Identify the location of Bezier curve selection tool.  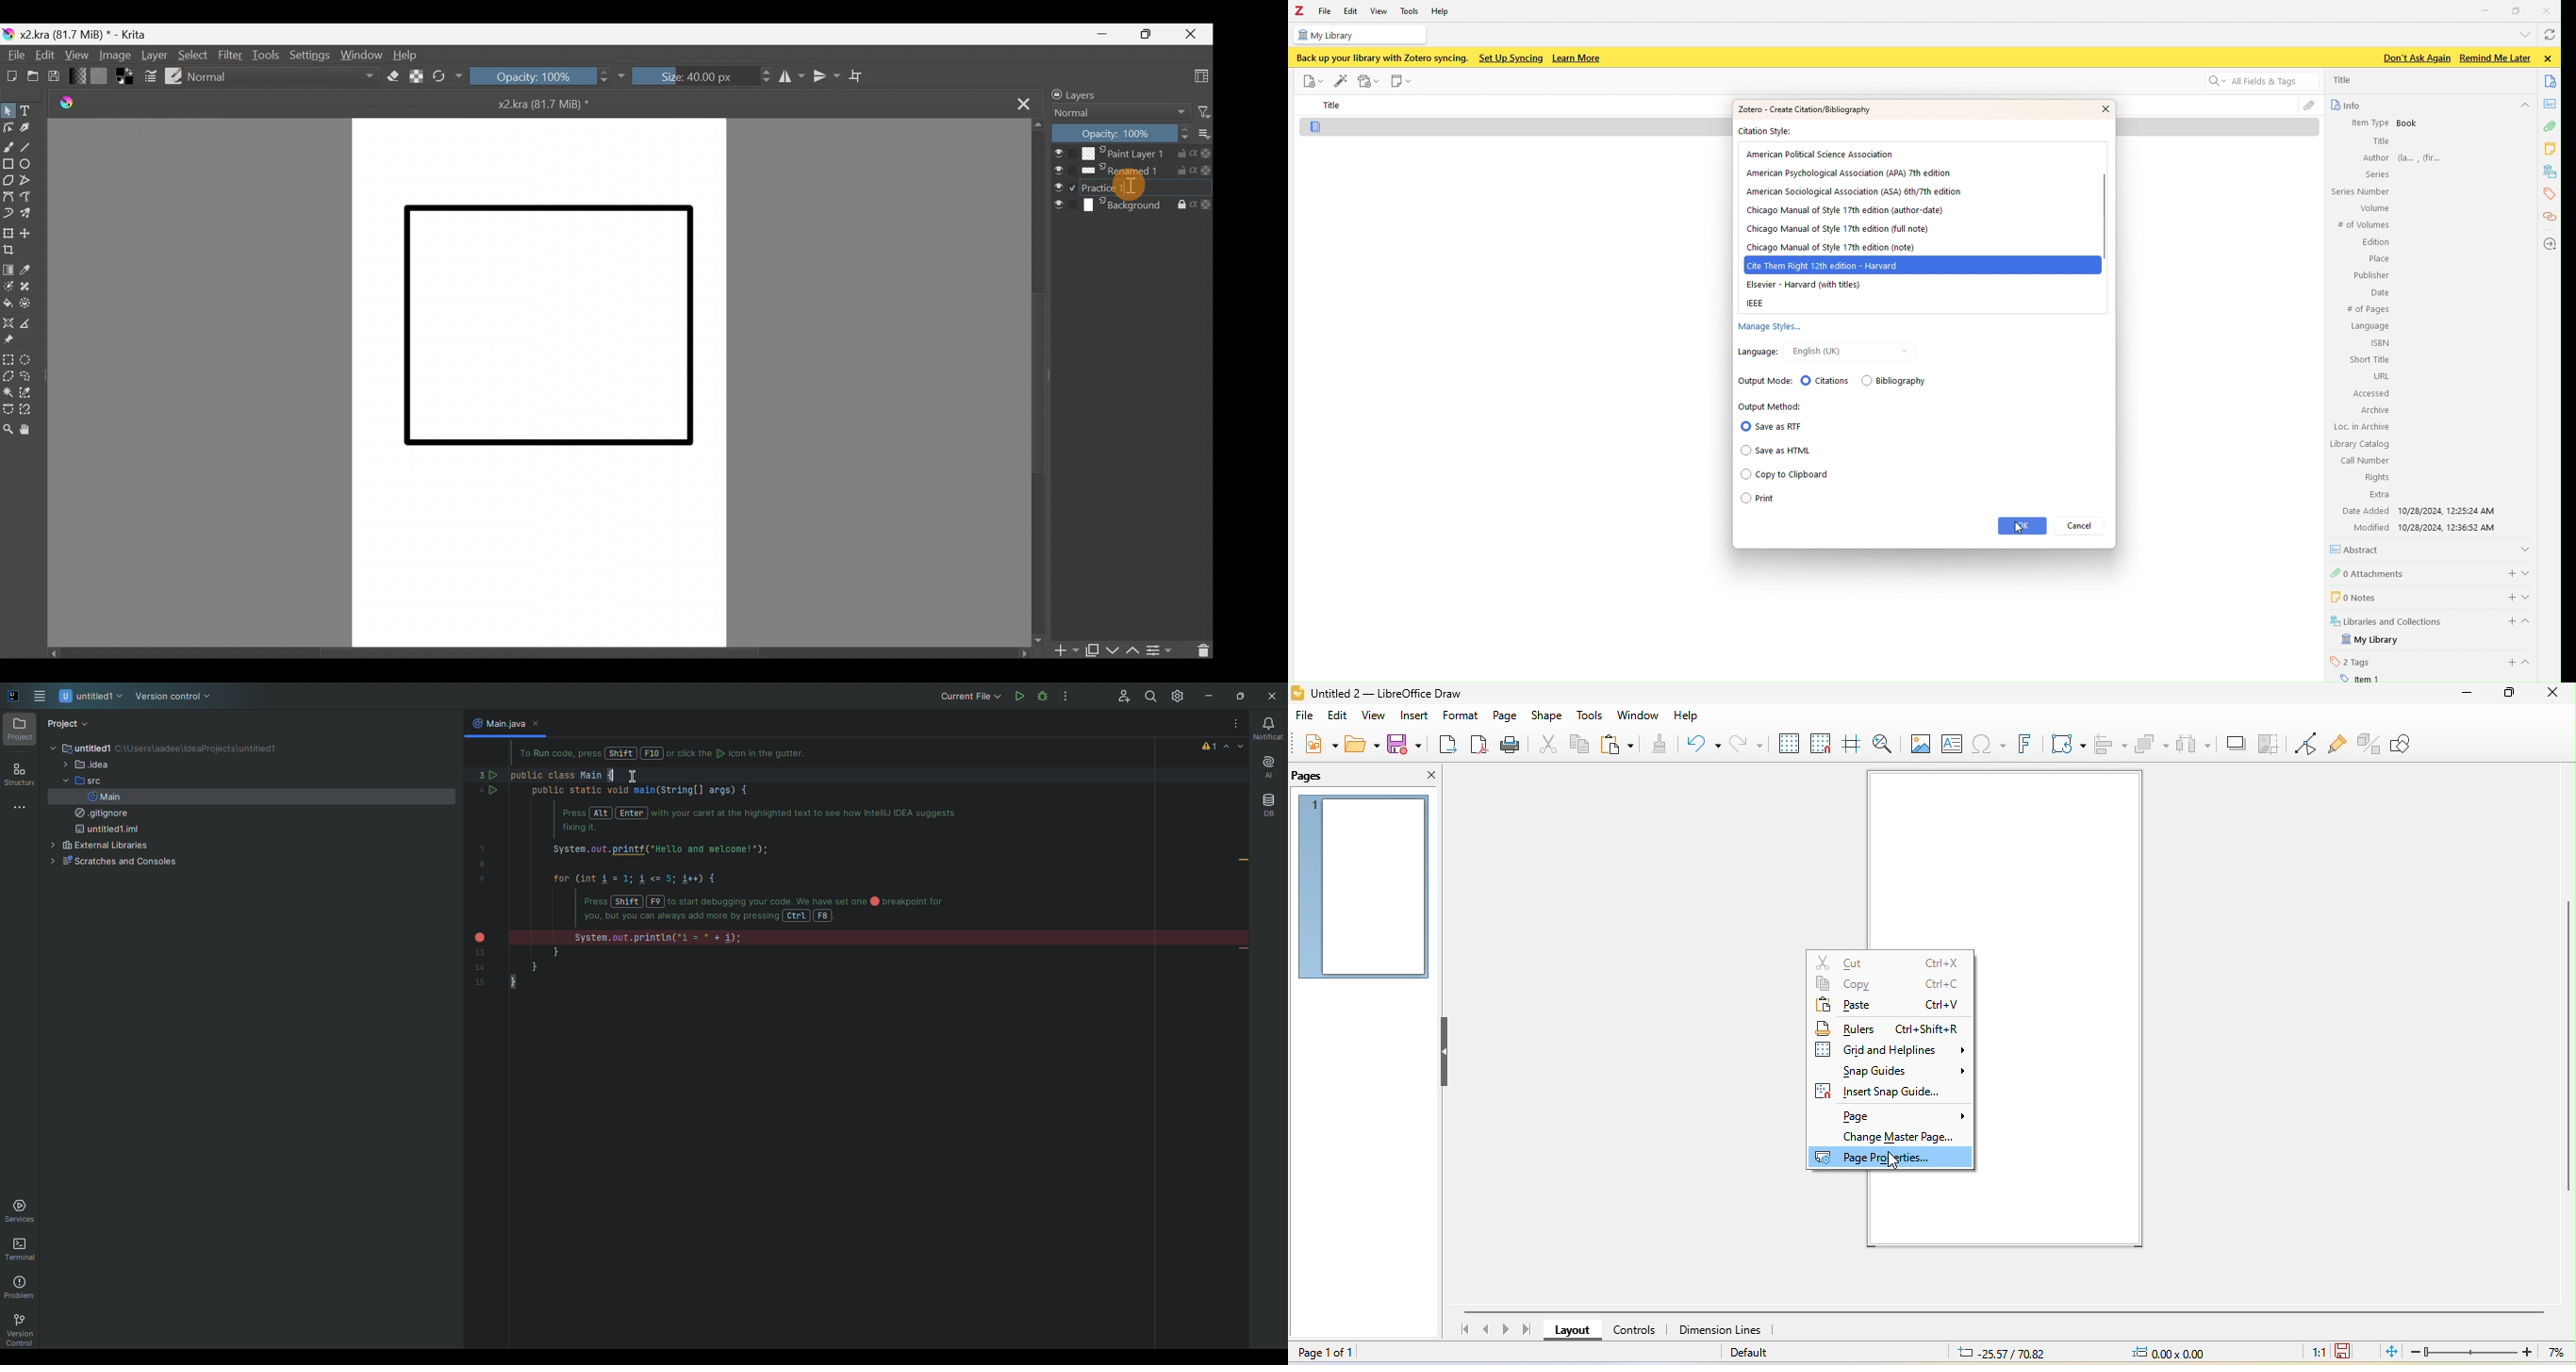
(8, 407).